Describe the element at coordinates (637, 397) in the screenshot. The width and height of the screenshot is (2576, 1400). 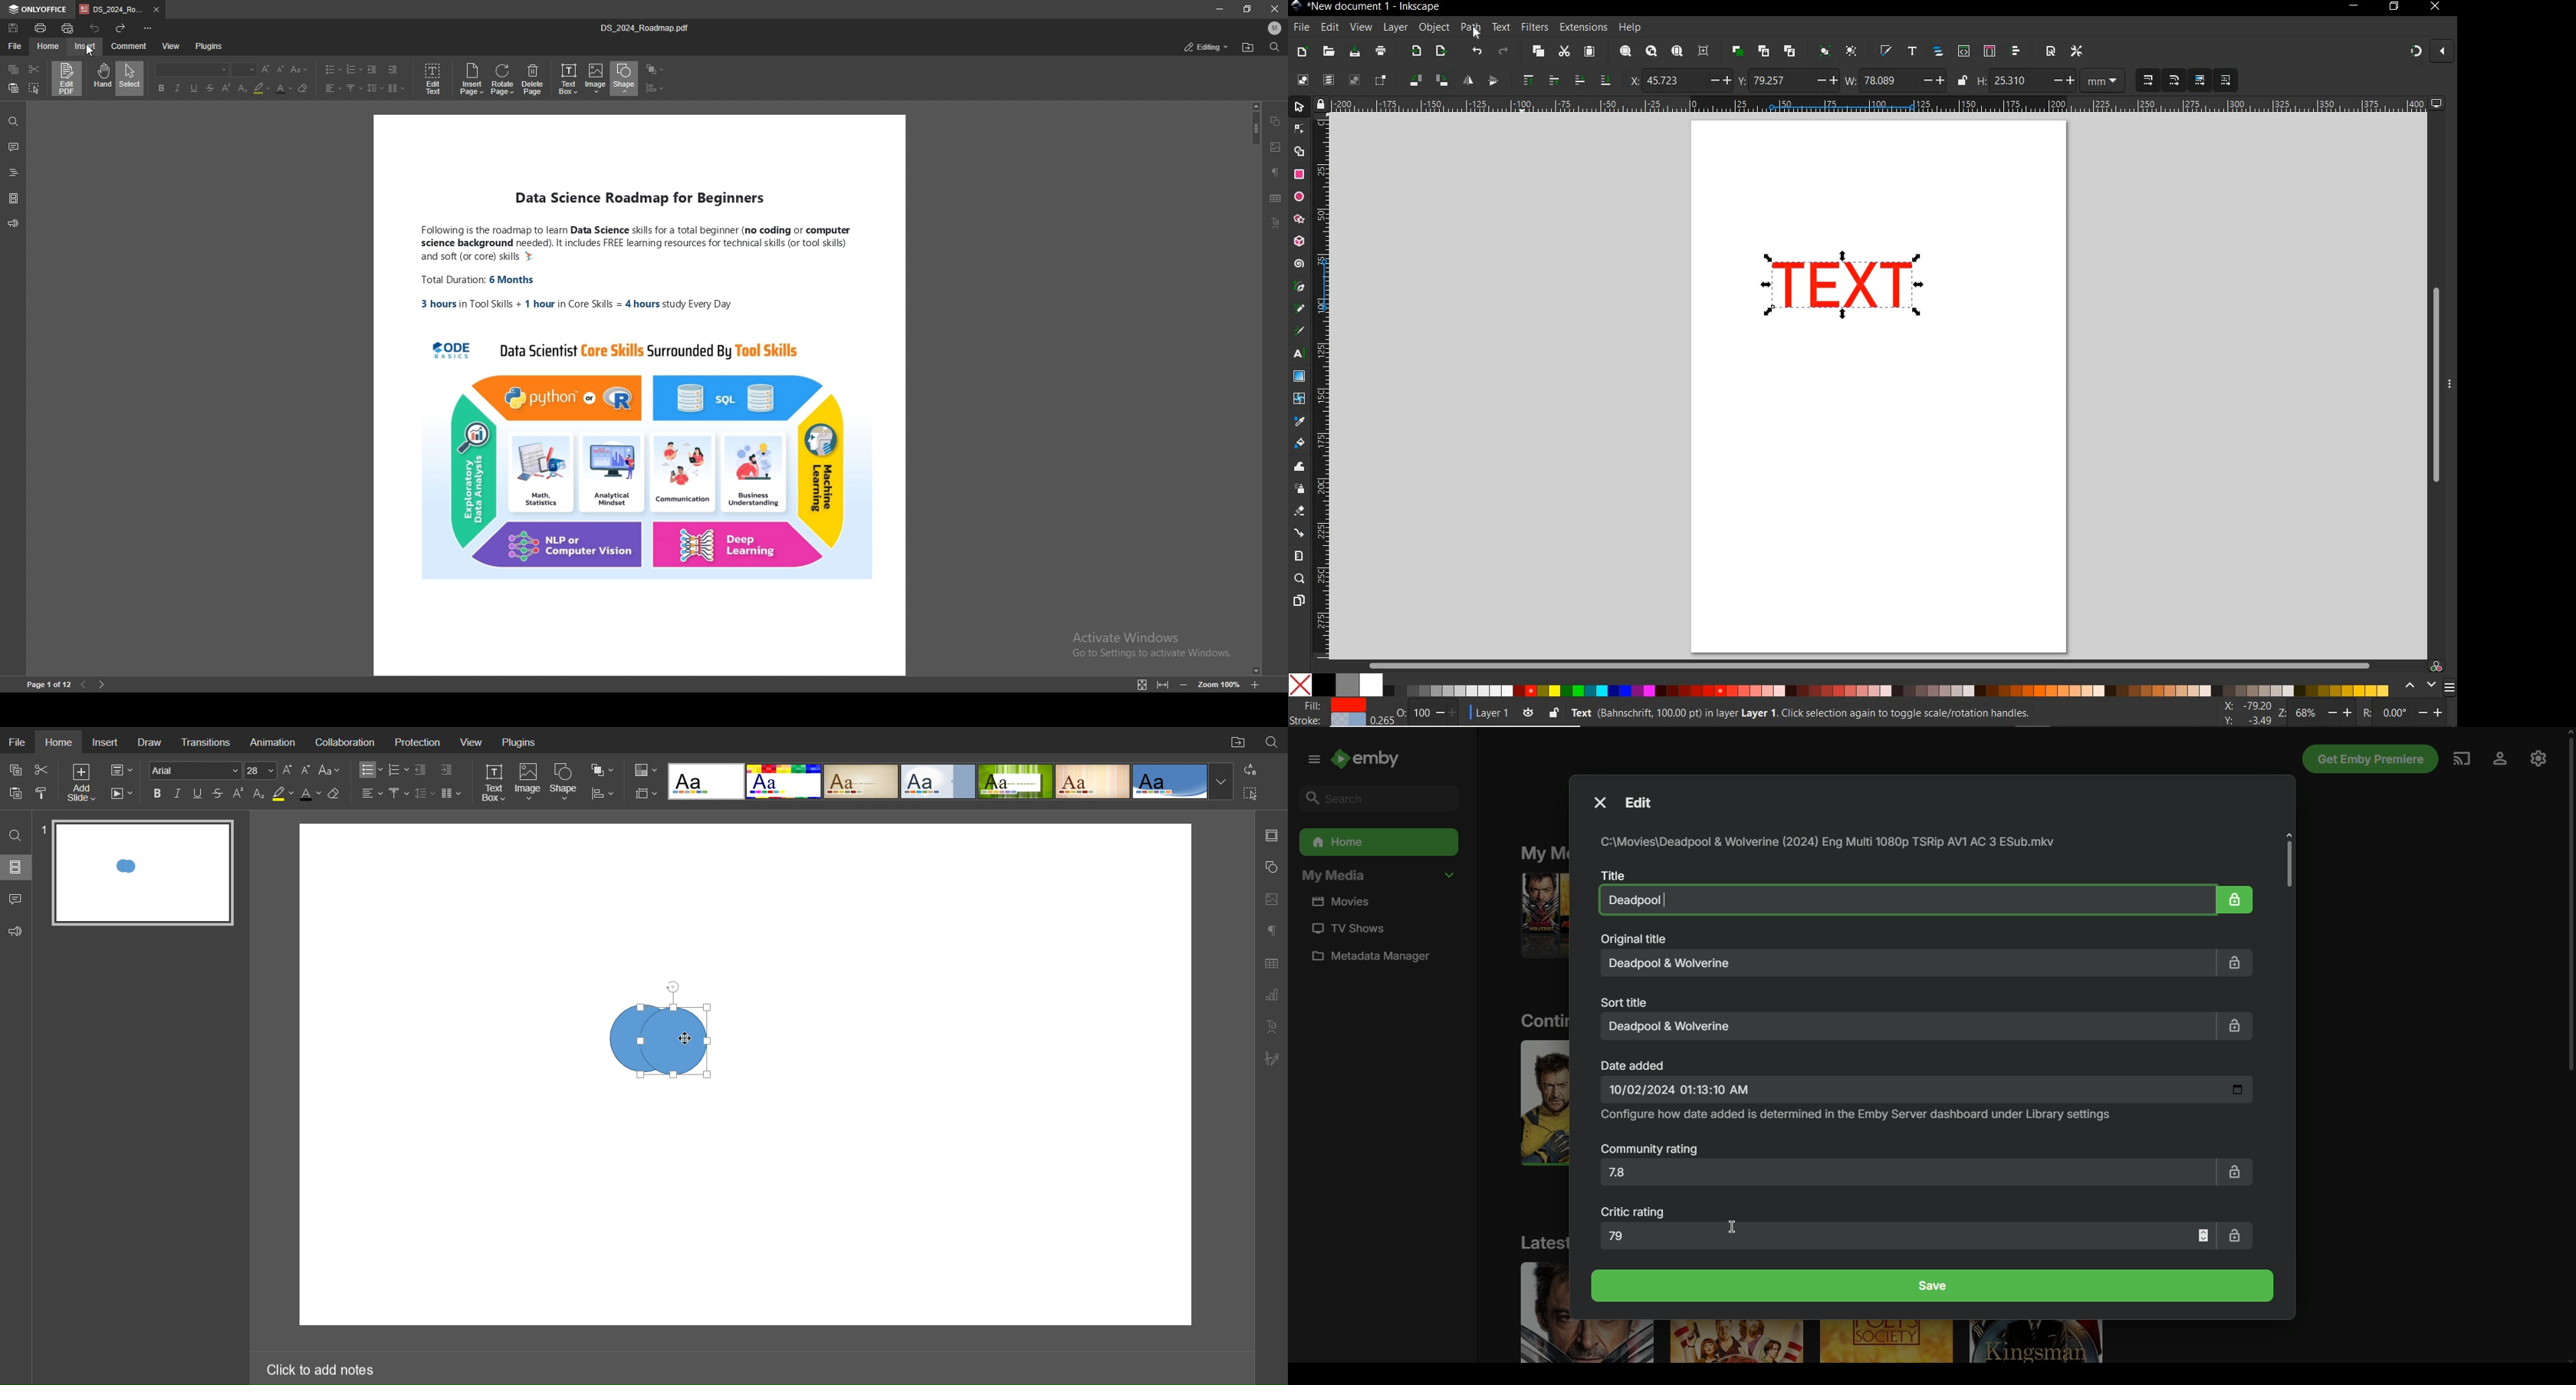
I see `pdf` at that location.